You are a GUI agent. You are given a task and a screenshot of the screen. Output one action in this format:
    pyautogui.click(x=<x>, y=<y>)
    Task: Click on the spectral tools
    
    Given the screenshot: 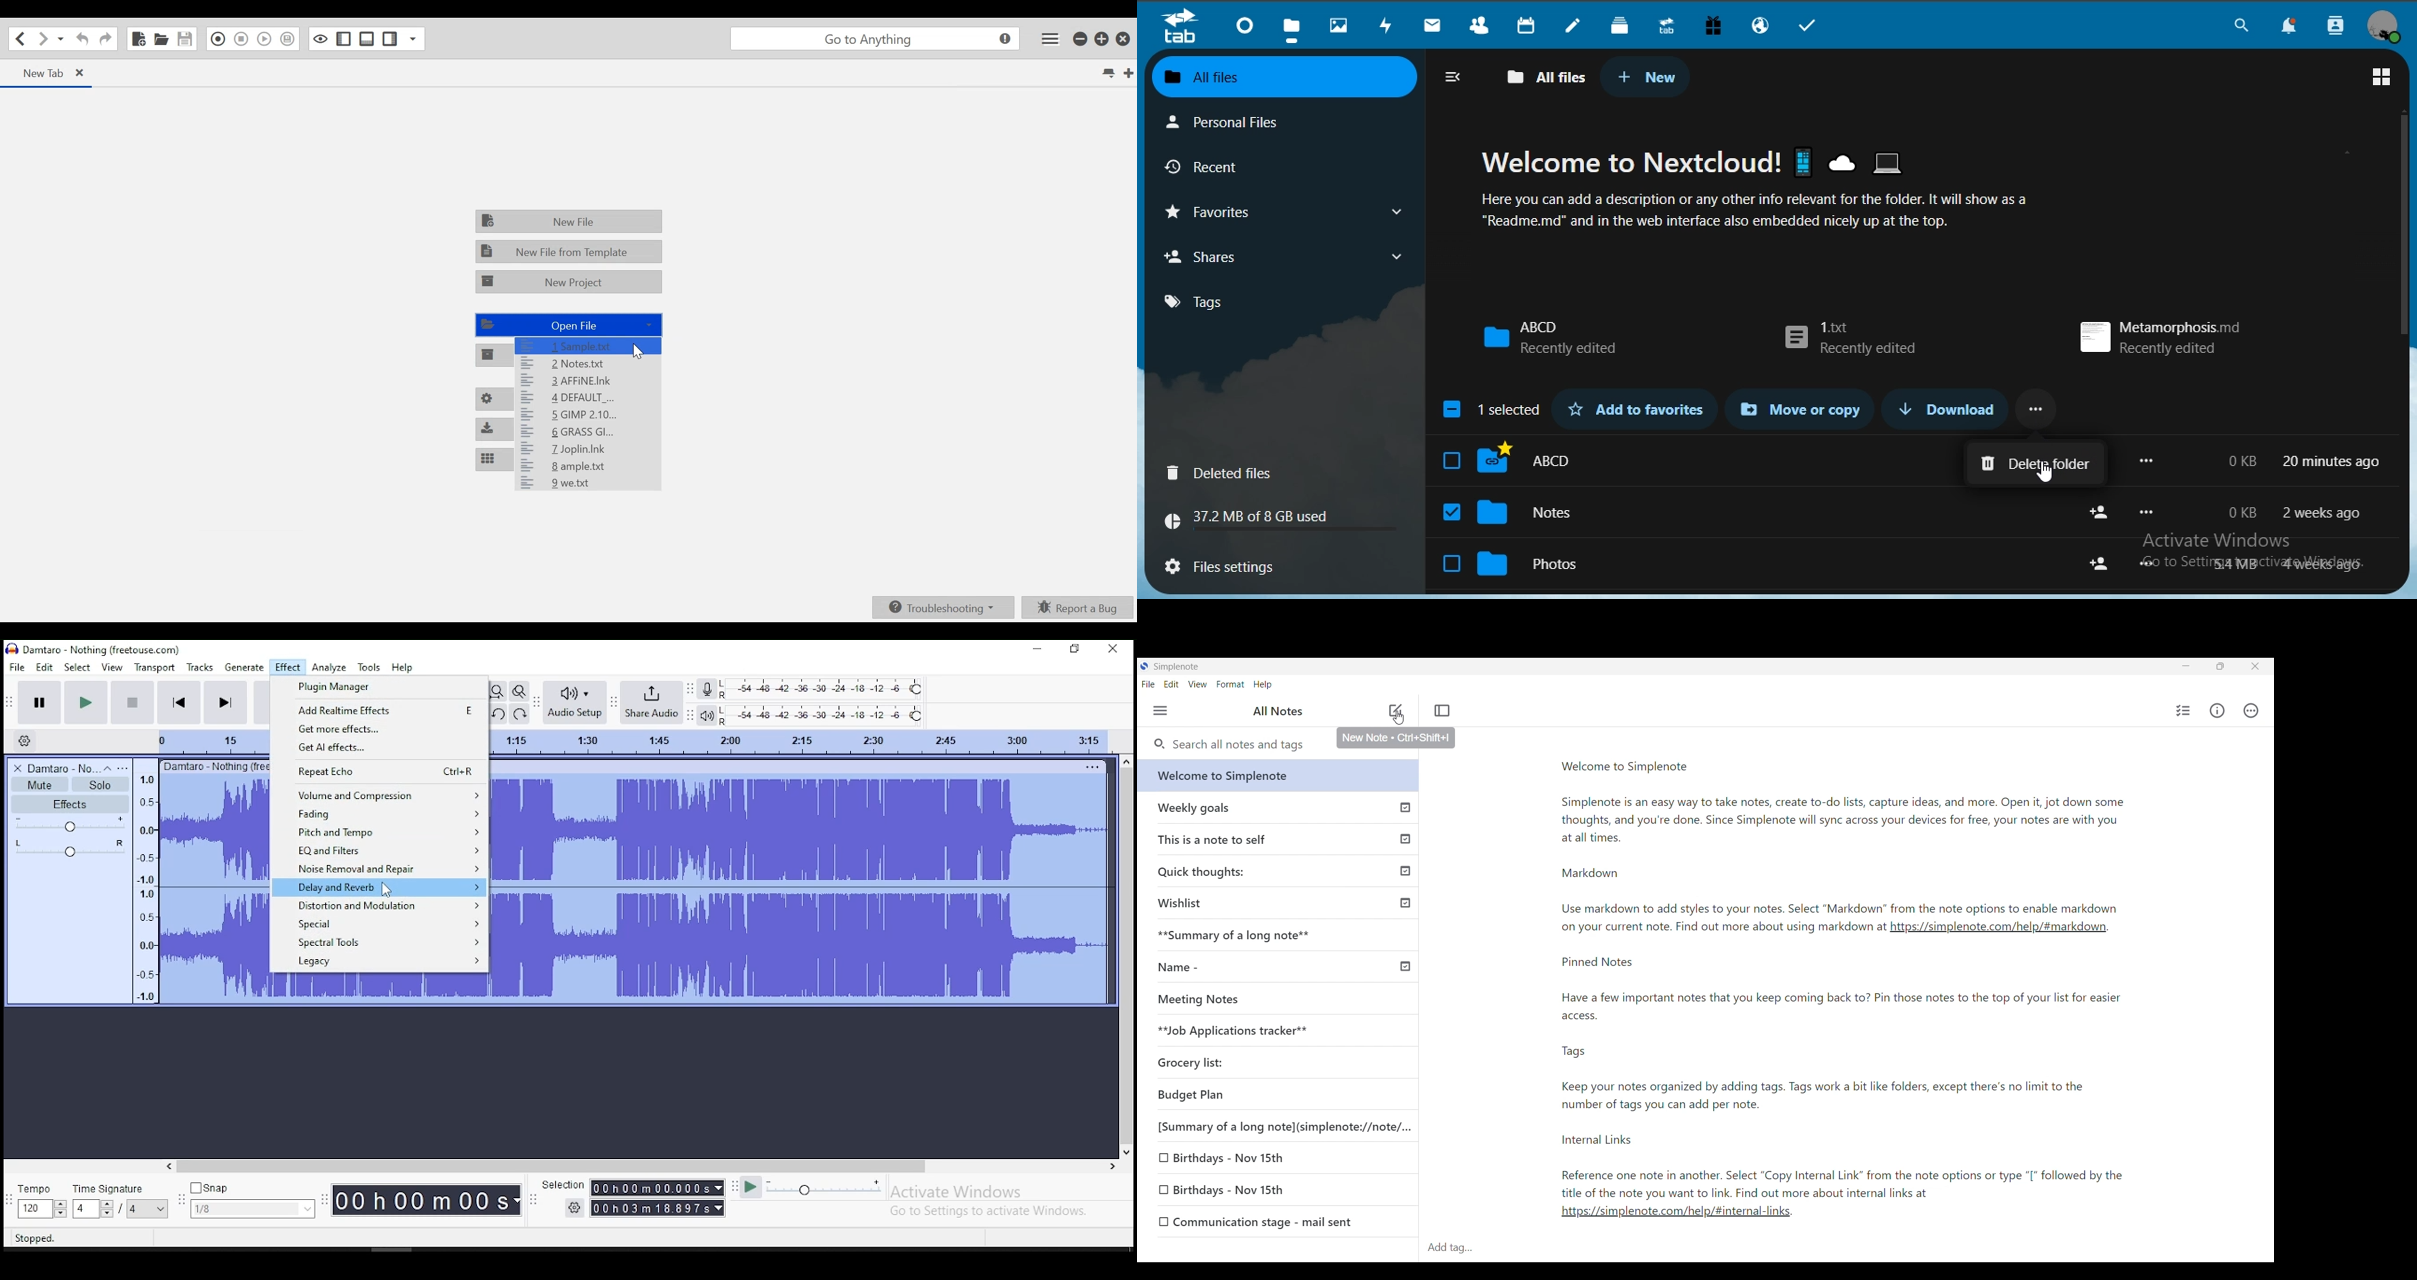 What is the action you would take?
    pyautogui.click(x=380, y=941)
    